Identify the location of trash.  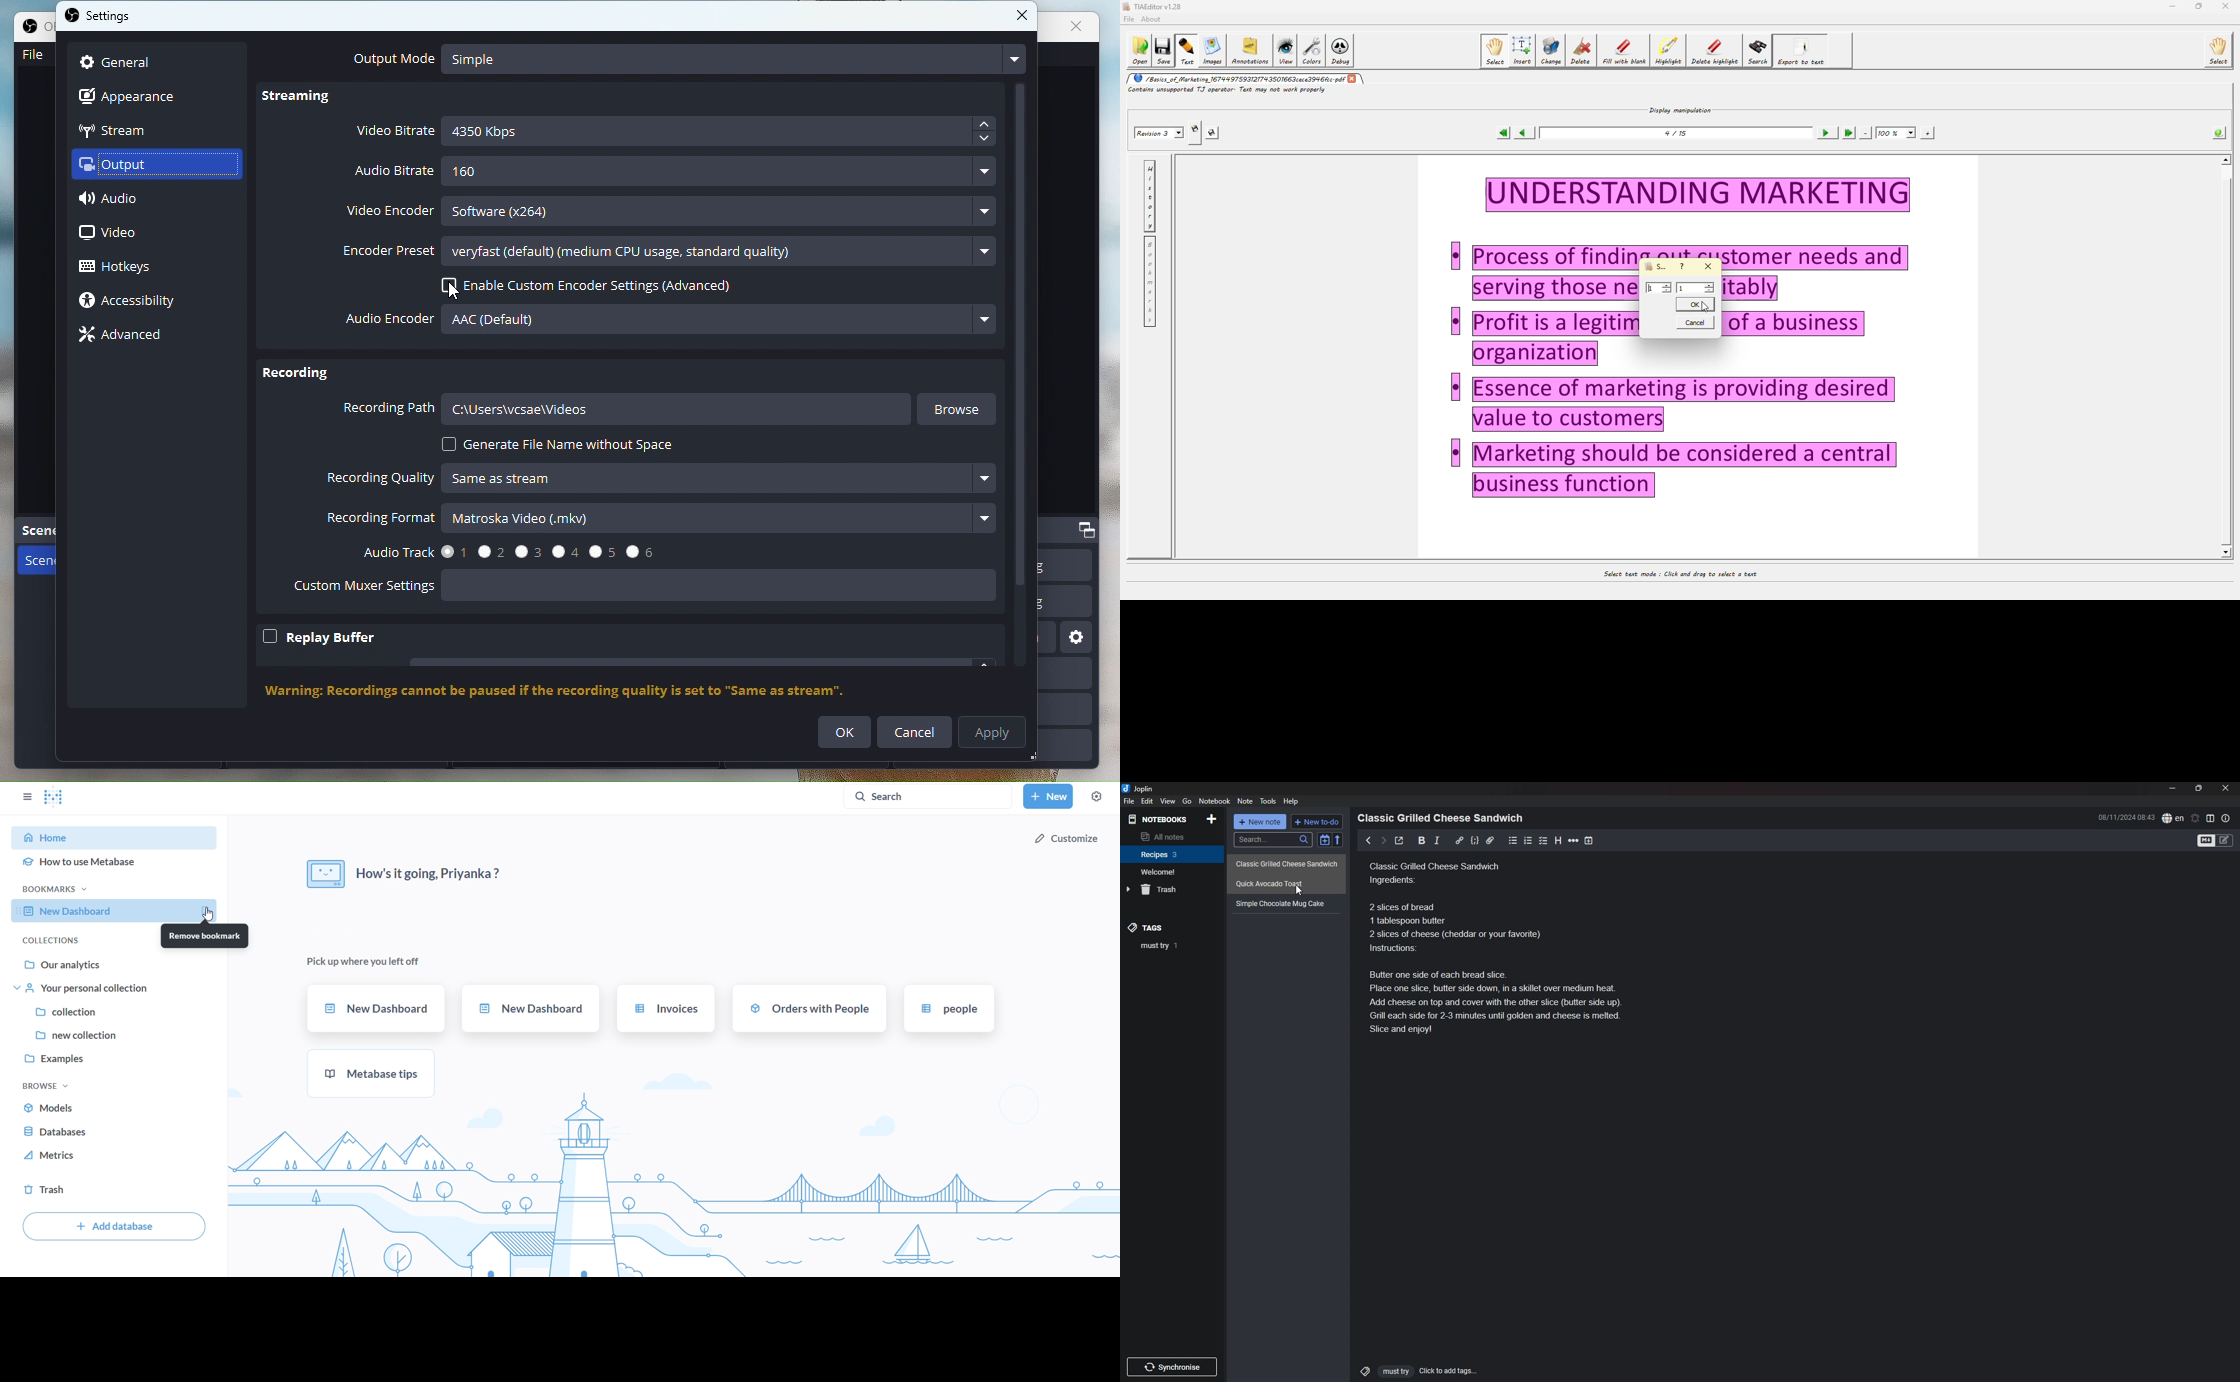
(1173, 890).